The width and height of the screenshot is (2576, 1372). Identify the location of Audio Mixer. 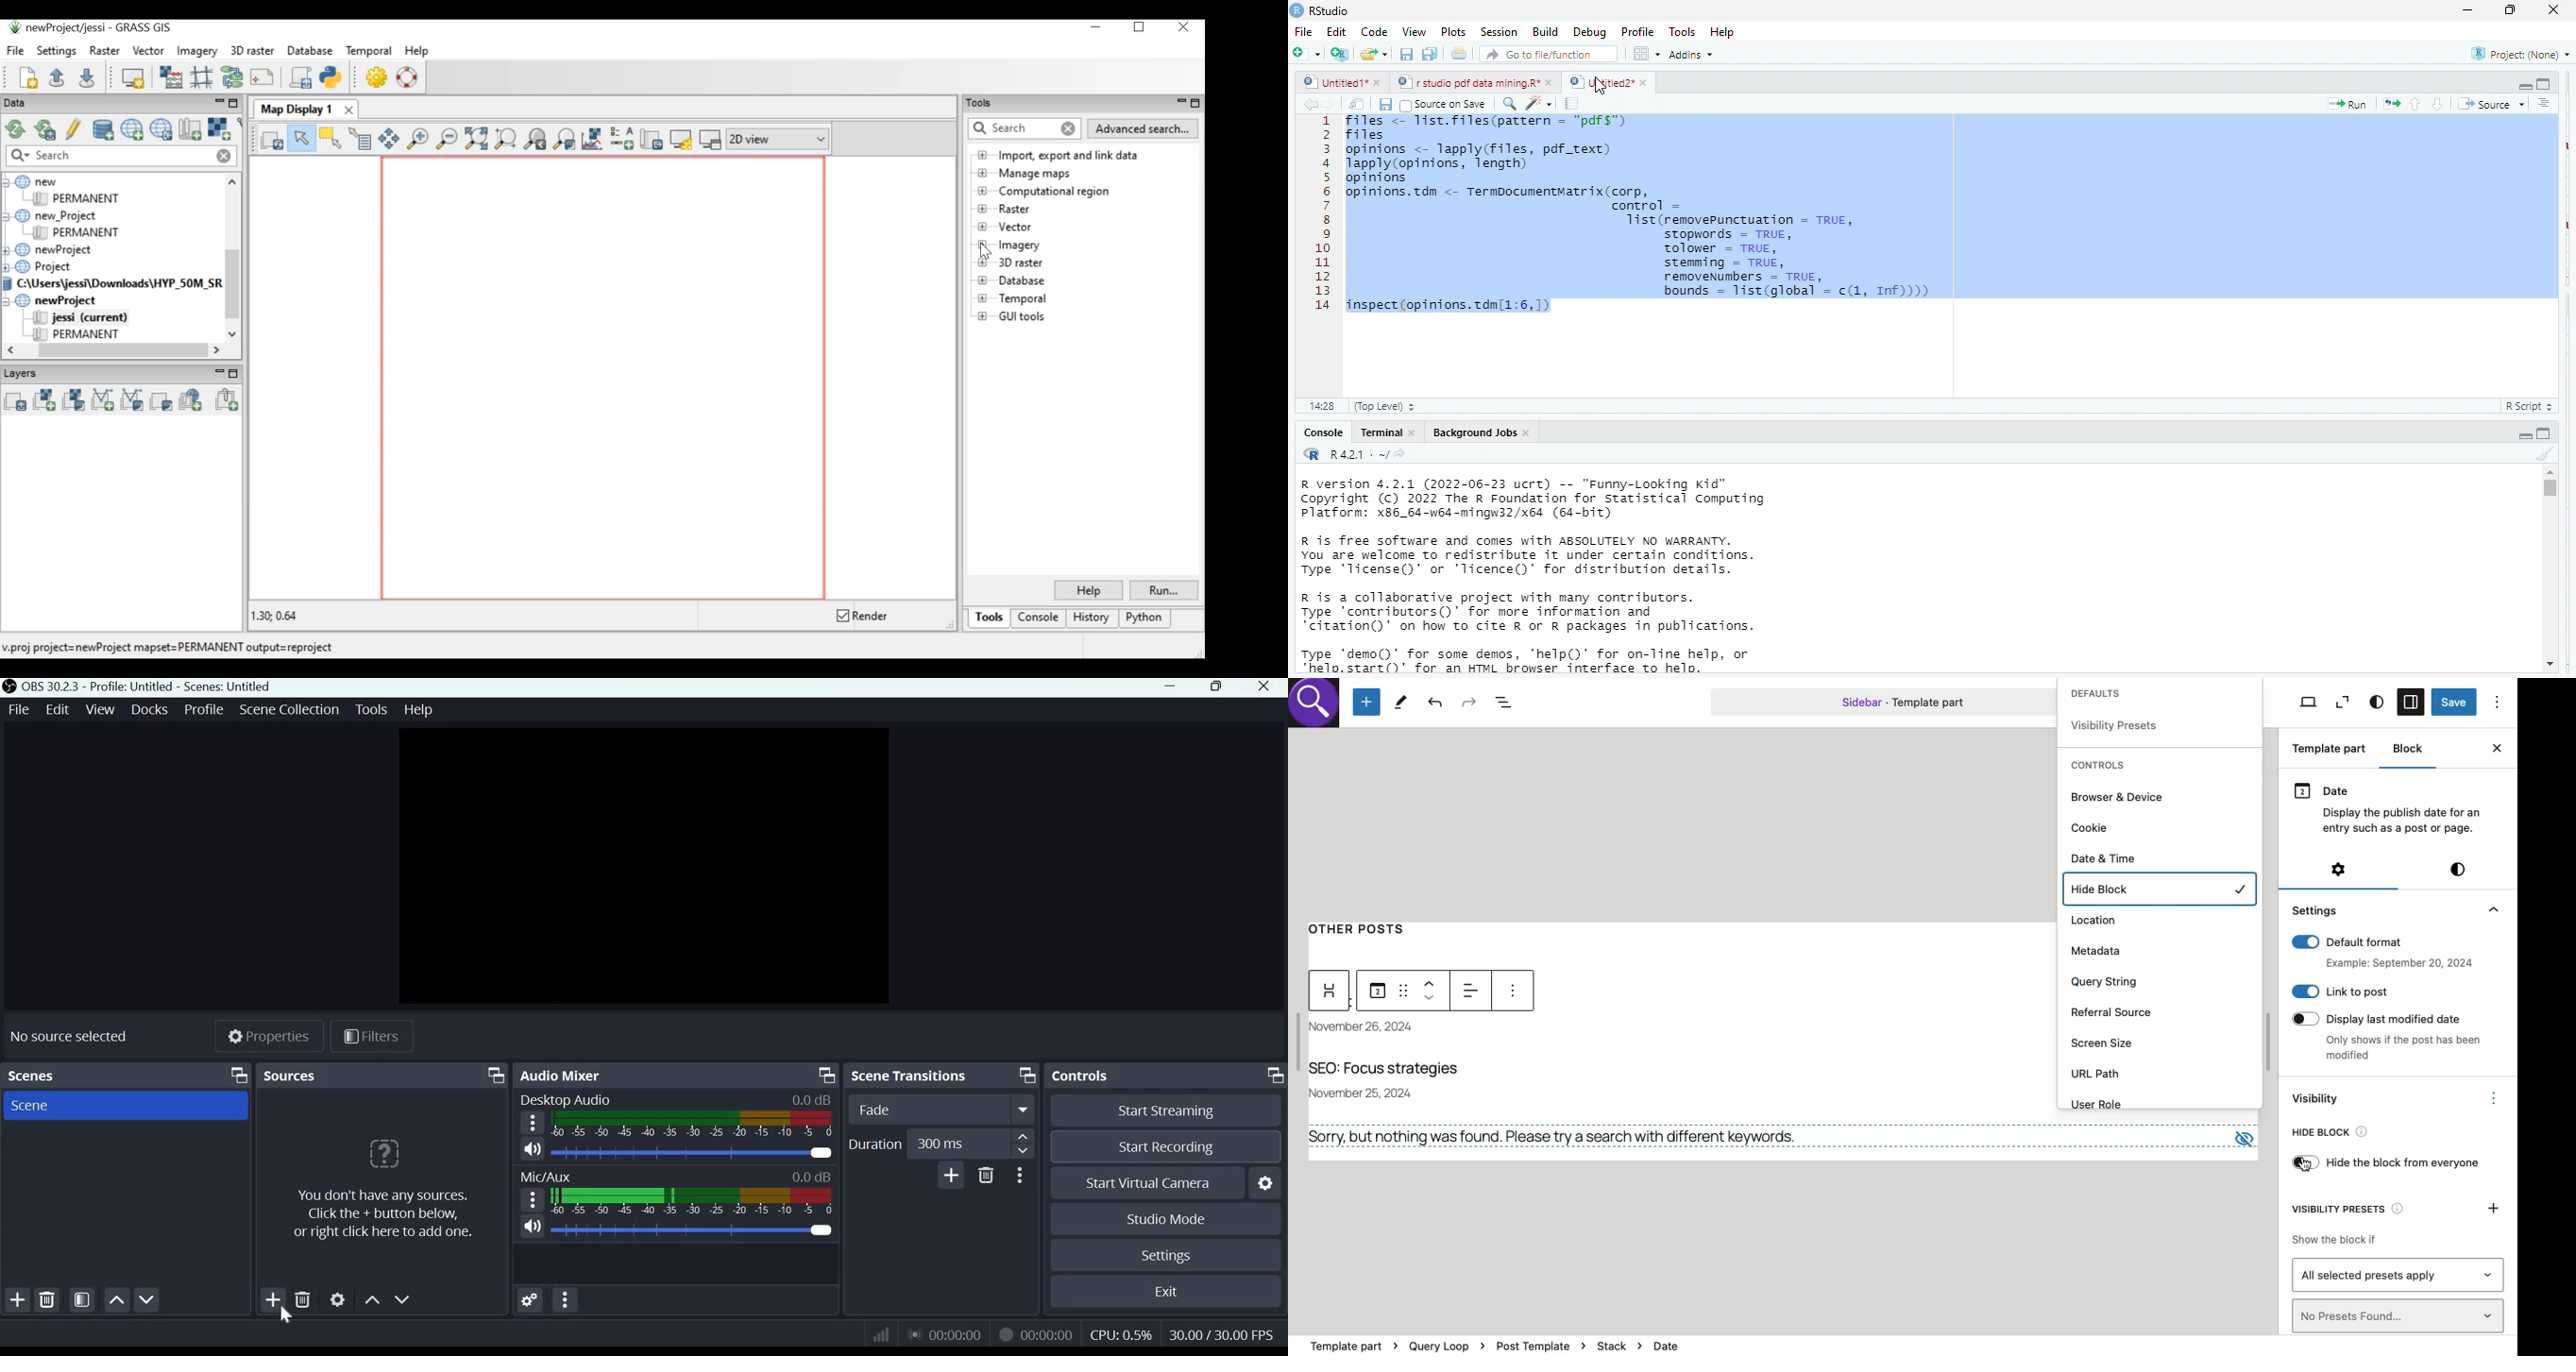
(561, 1077).